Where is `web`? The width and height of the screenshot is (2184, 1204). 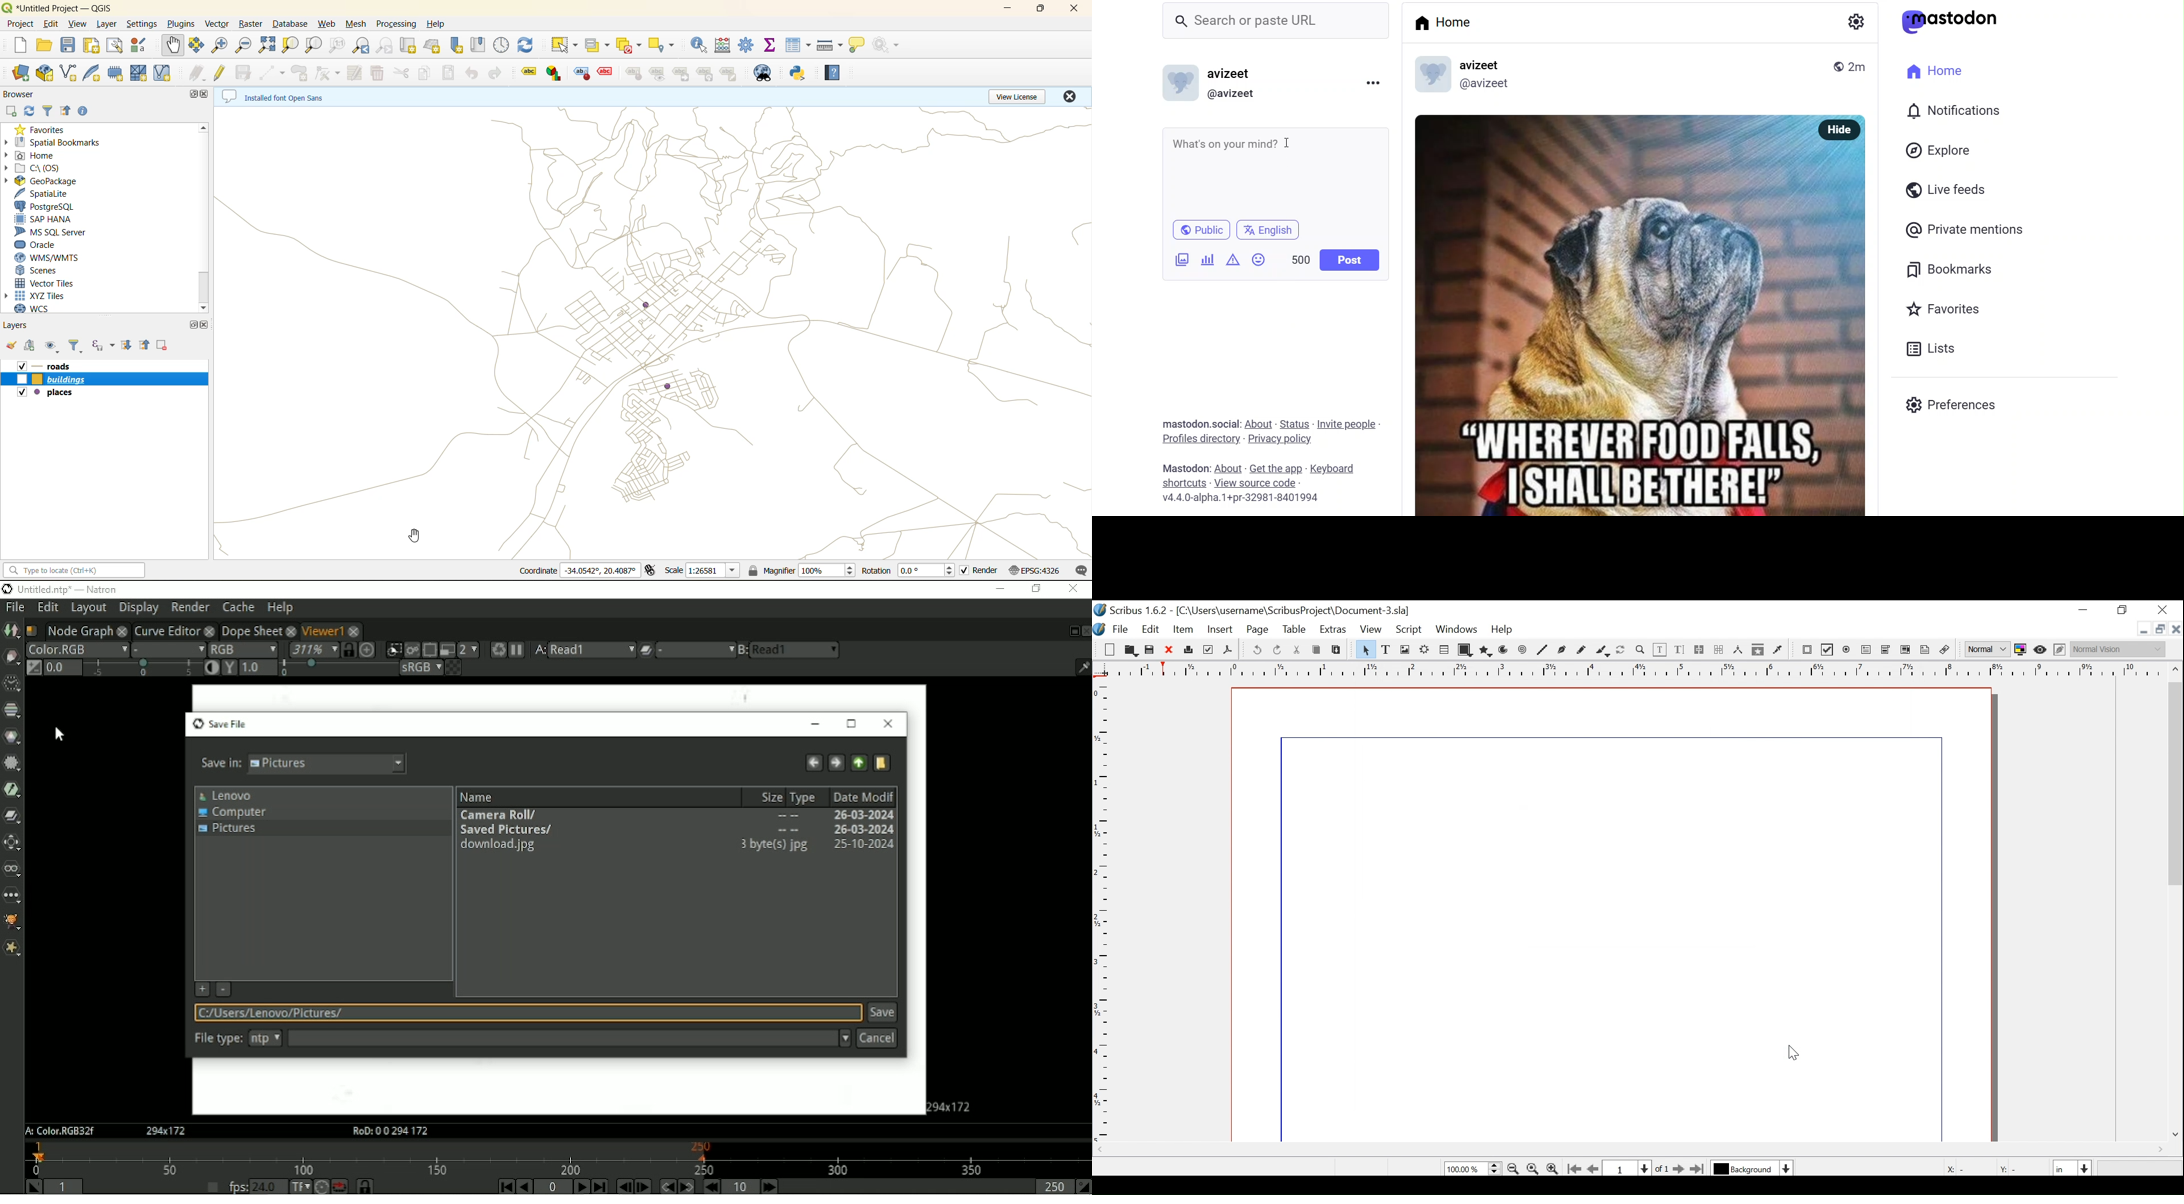
web is located at coordinates (328, 25).